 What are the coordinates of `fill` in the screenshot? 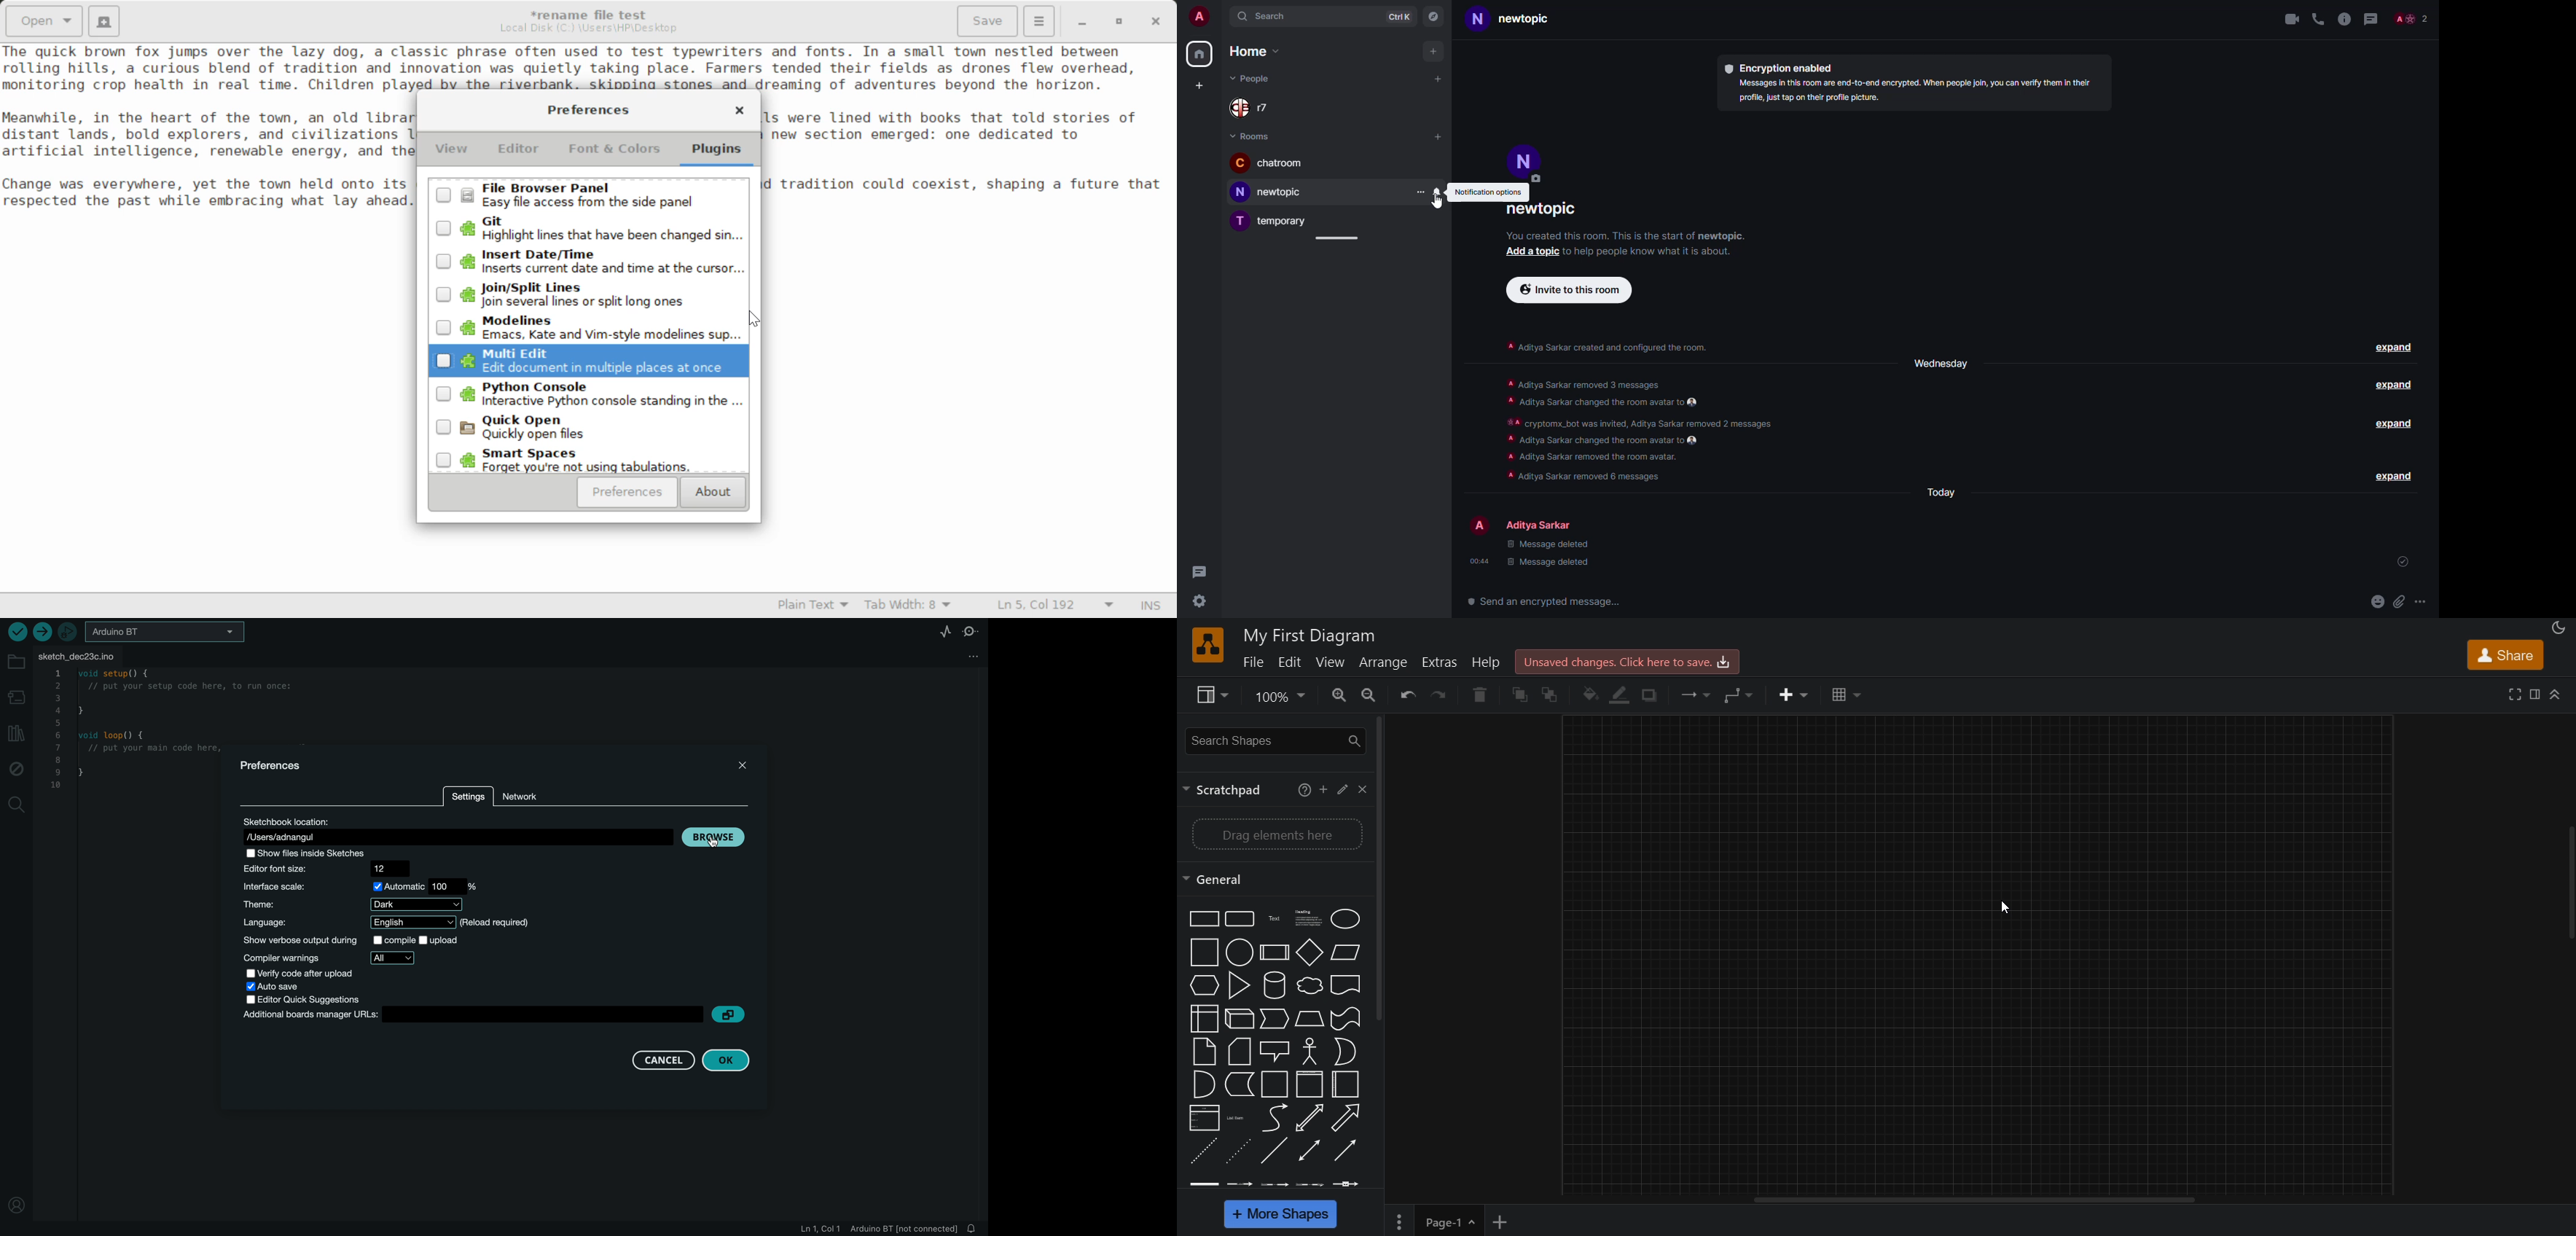 It's located at (1589, 695).